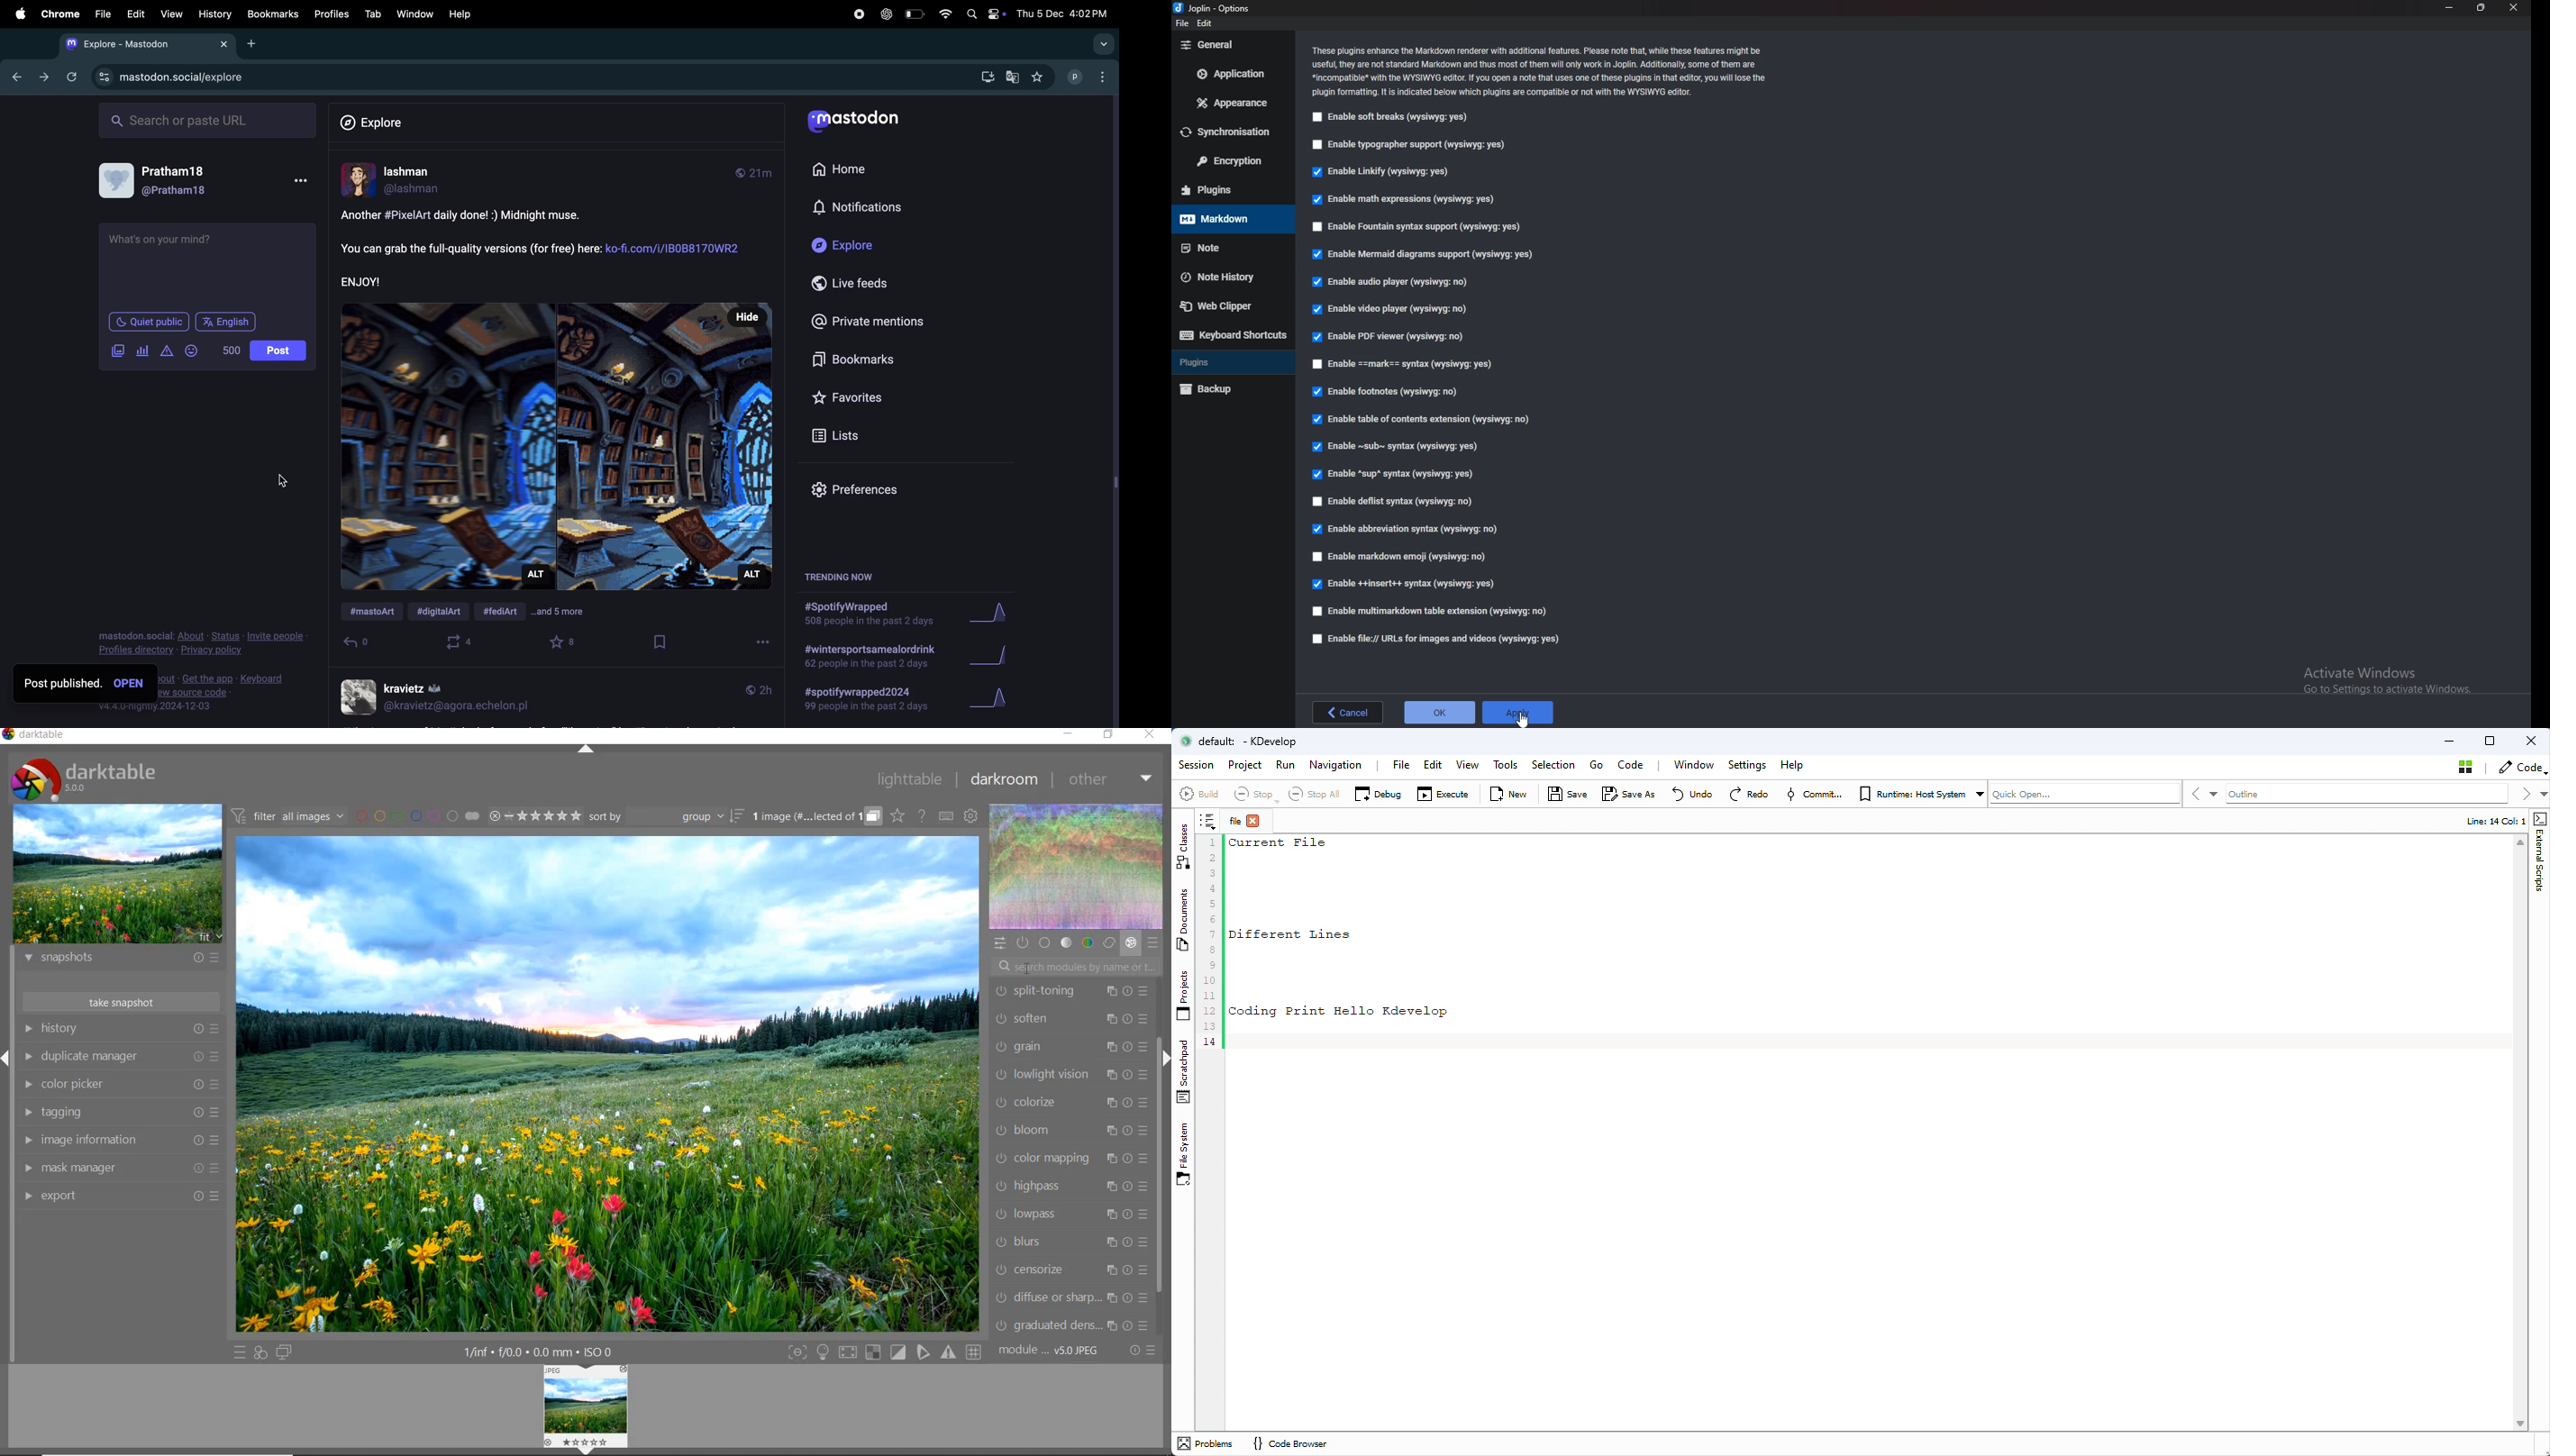 Image resolution: width=2576 pixels, height=1456 pixels. I want to click on tab, so click(372, 14).